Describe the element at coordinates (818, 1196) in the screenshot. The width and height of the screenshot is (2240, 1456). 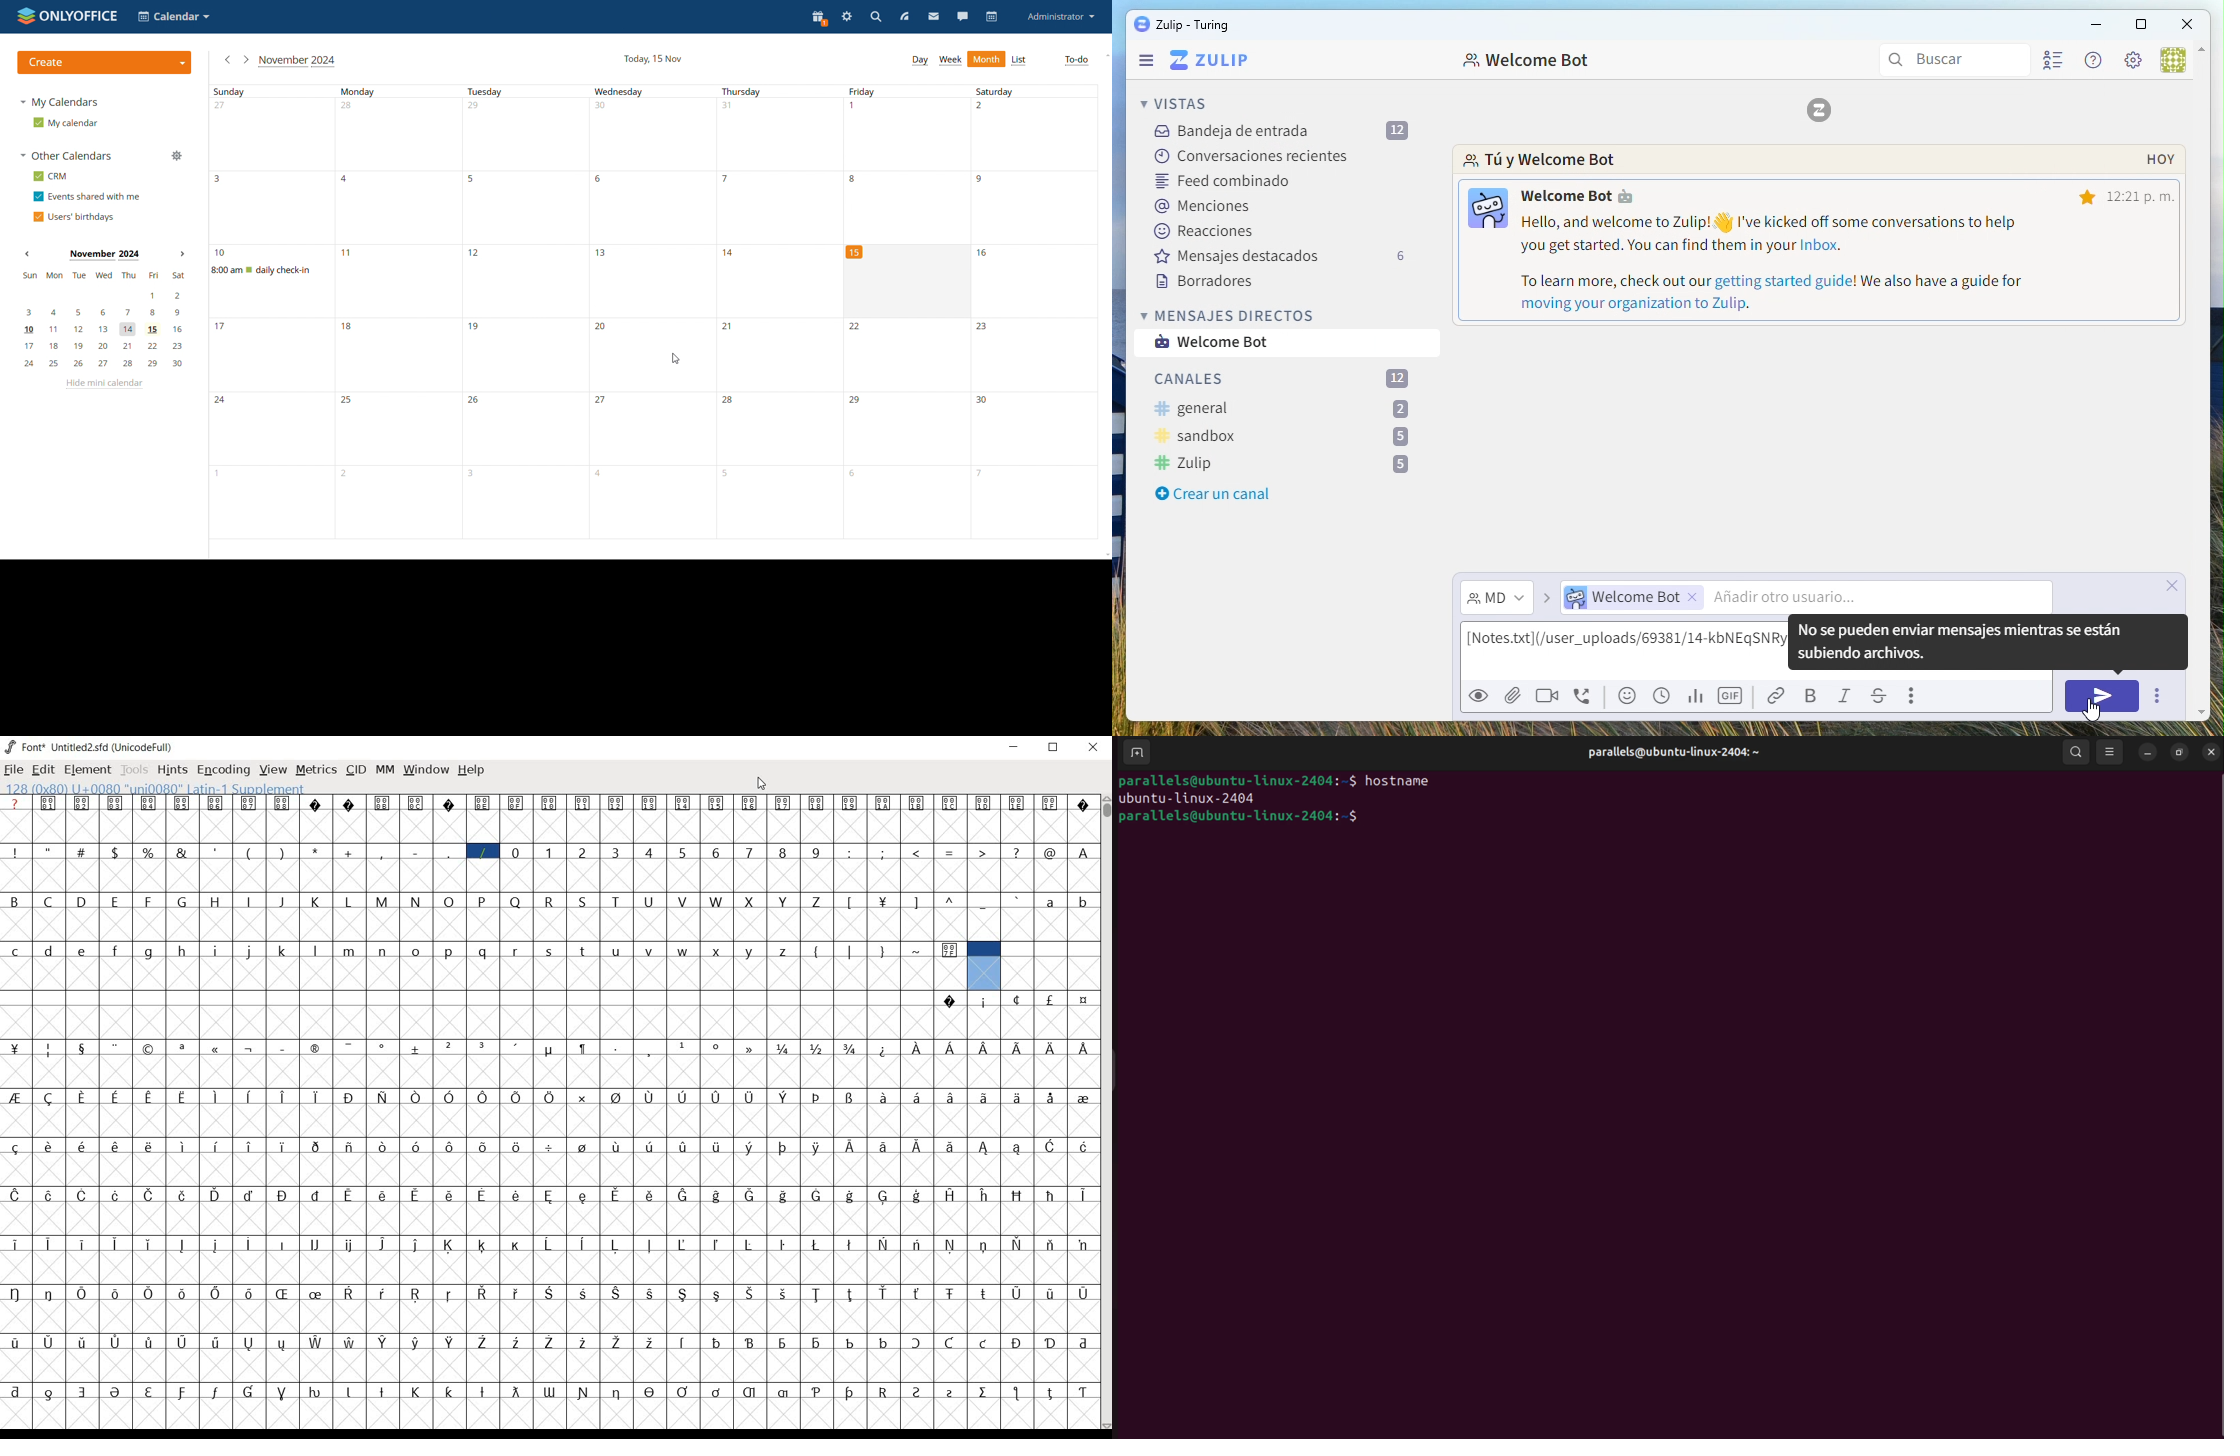
I see `Symbol` at that location.